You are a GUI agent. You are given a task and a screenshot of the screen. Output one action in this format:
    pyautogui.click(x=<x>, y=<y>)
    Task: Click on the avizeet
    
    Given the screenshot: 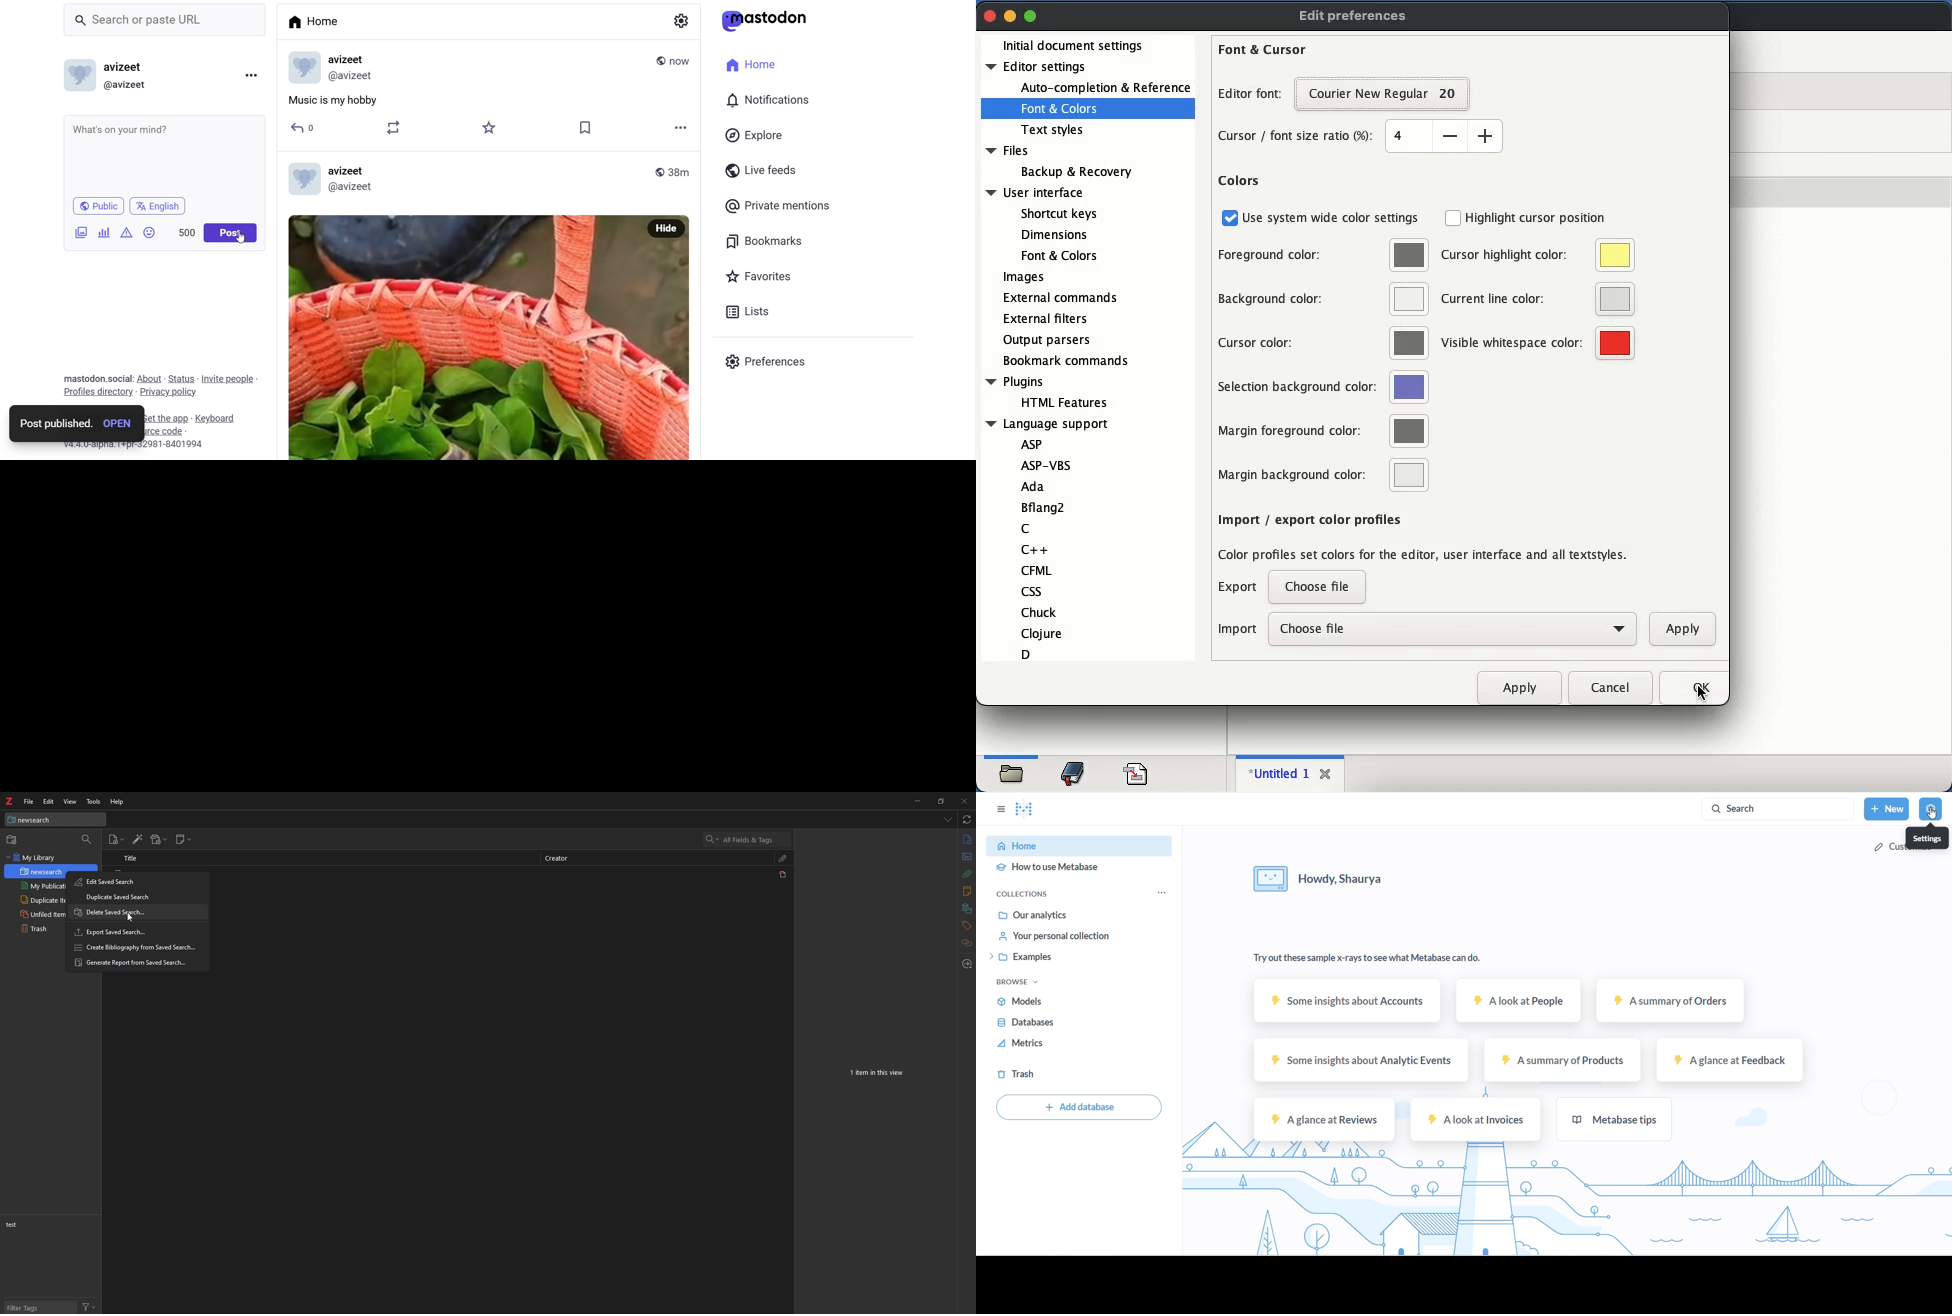 What is the action you would take?
    pyautogui.click(x=349, y=171)
    